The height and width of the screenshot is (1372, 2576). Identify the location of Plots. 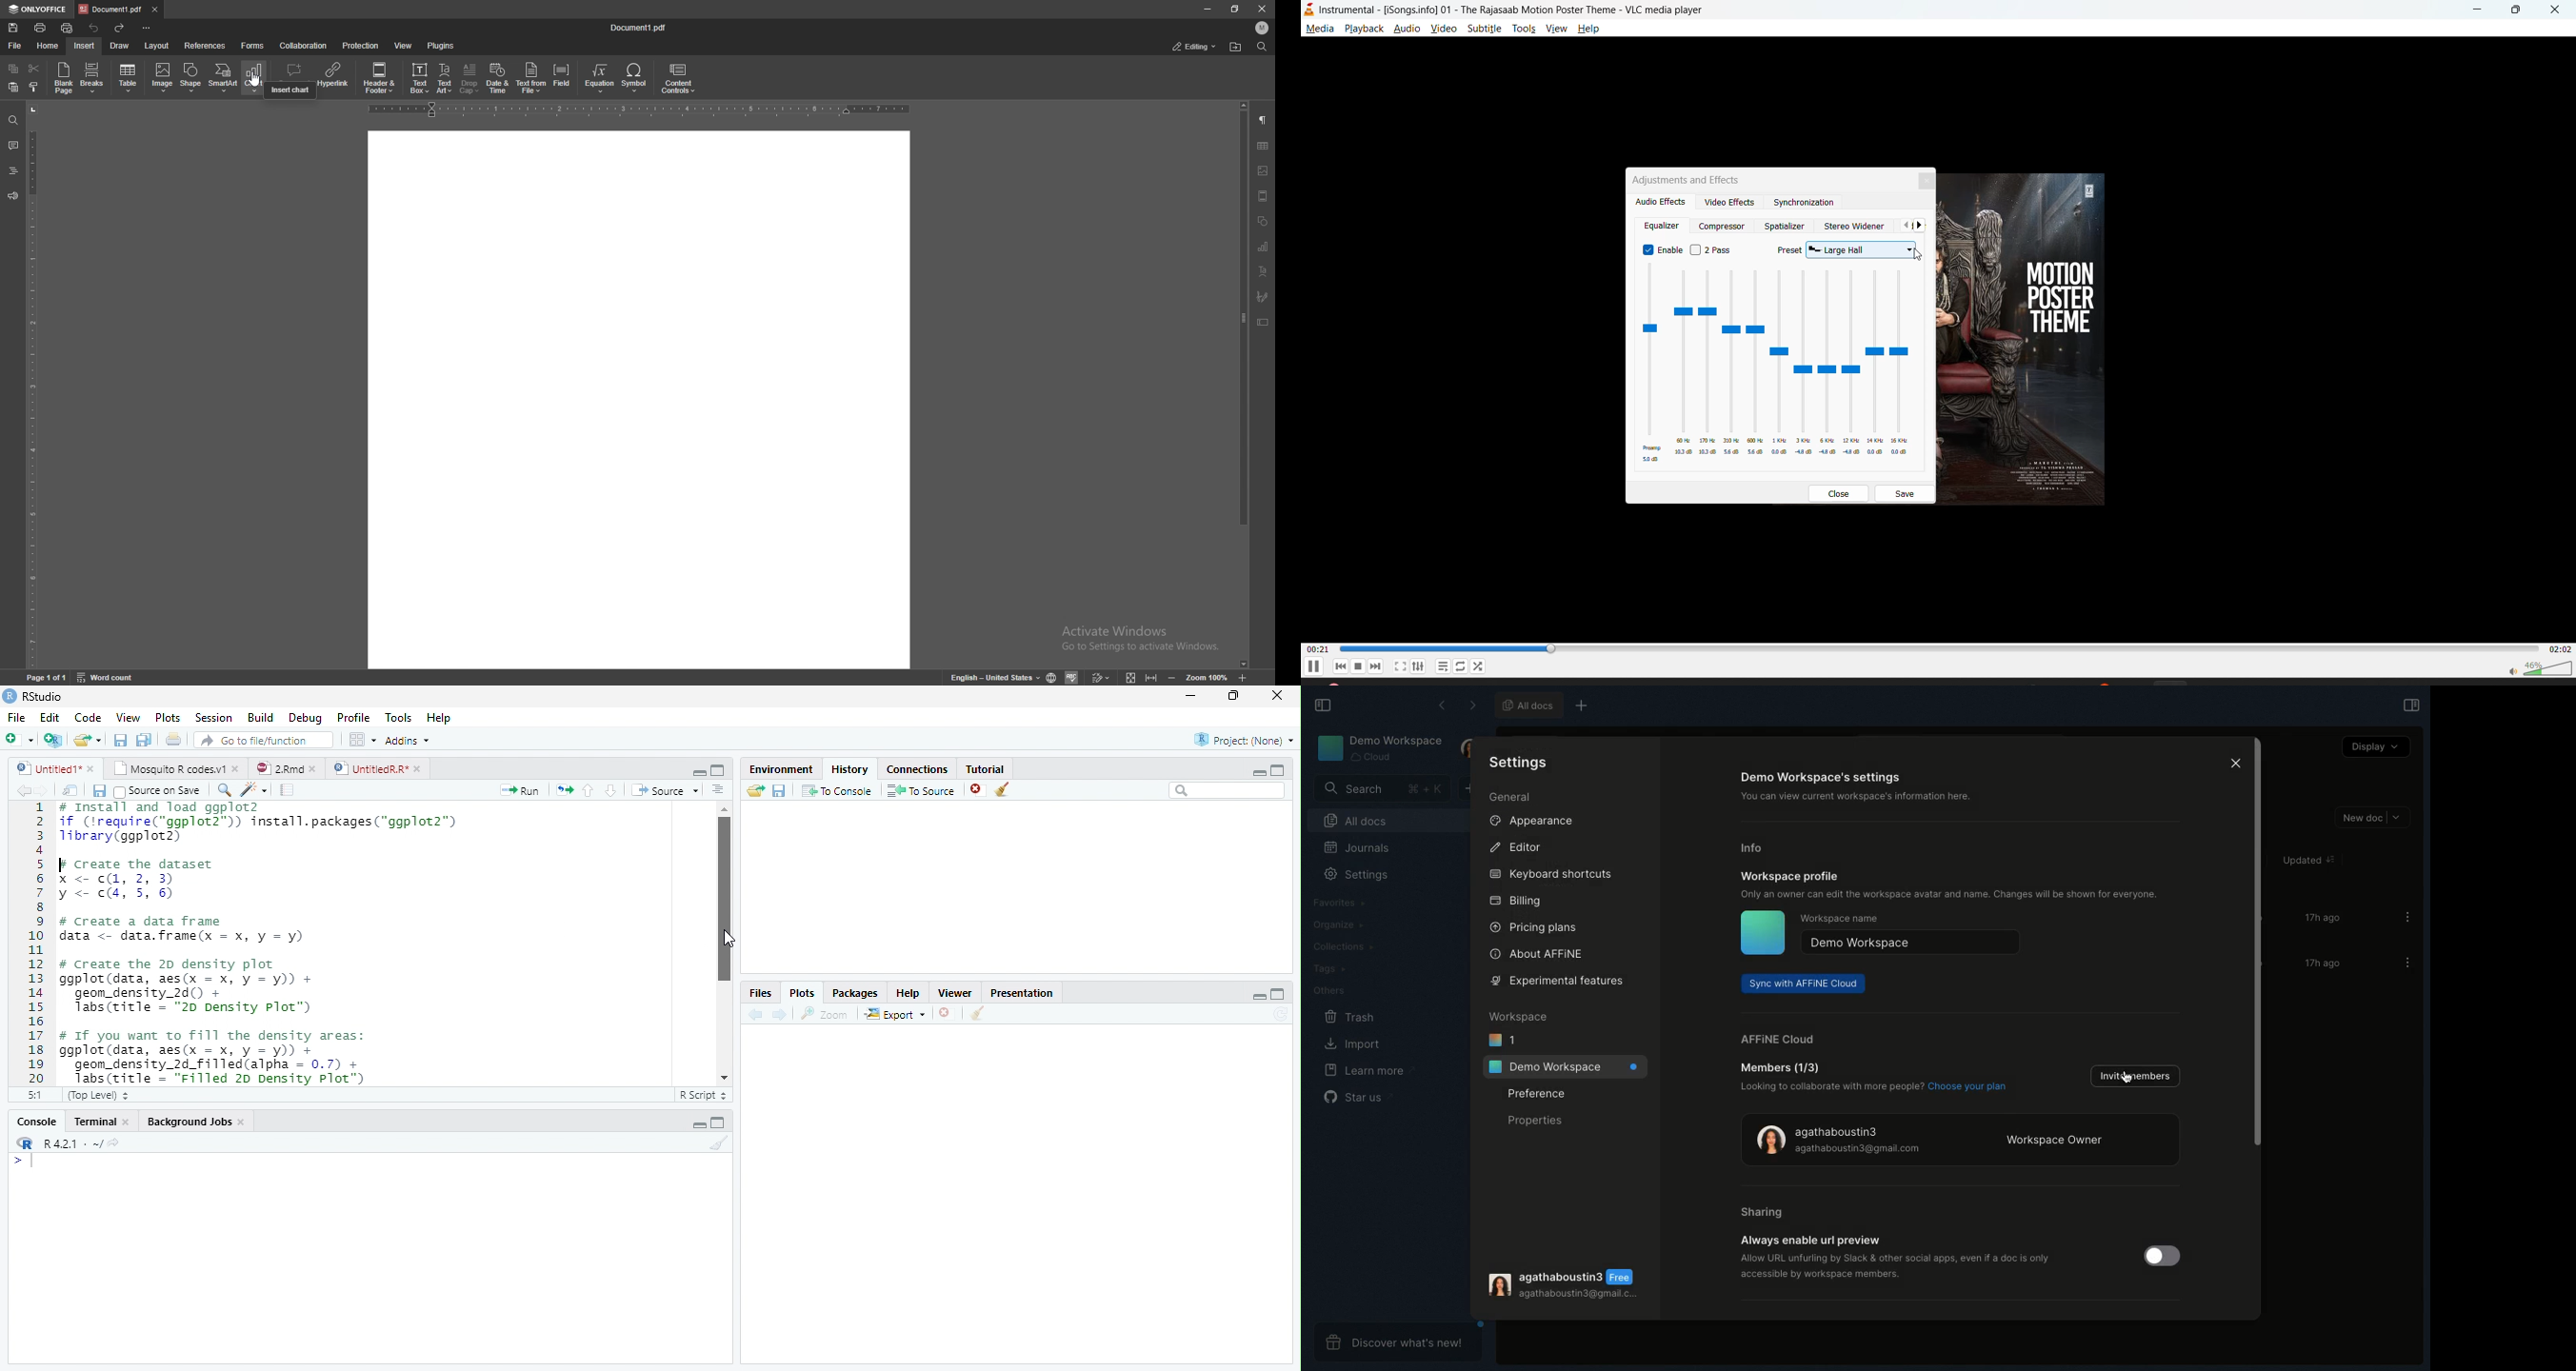
(167, 717).